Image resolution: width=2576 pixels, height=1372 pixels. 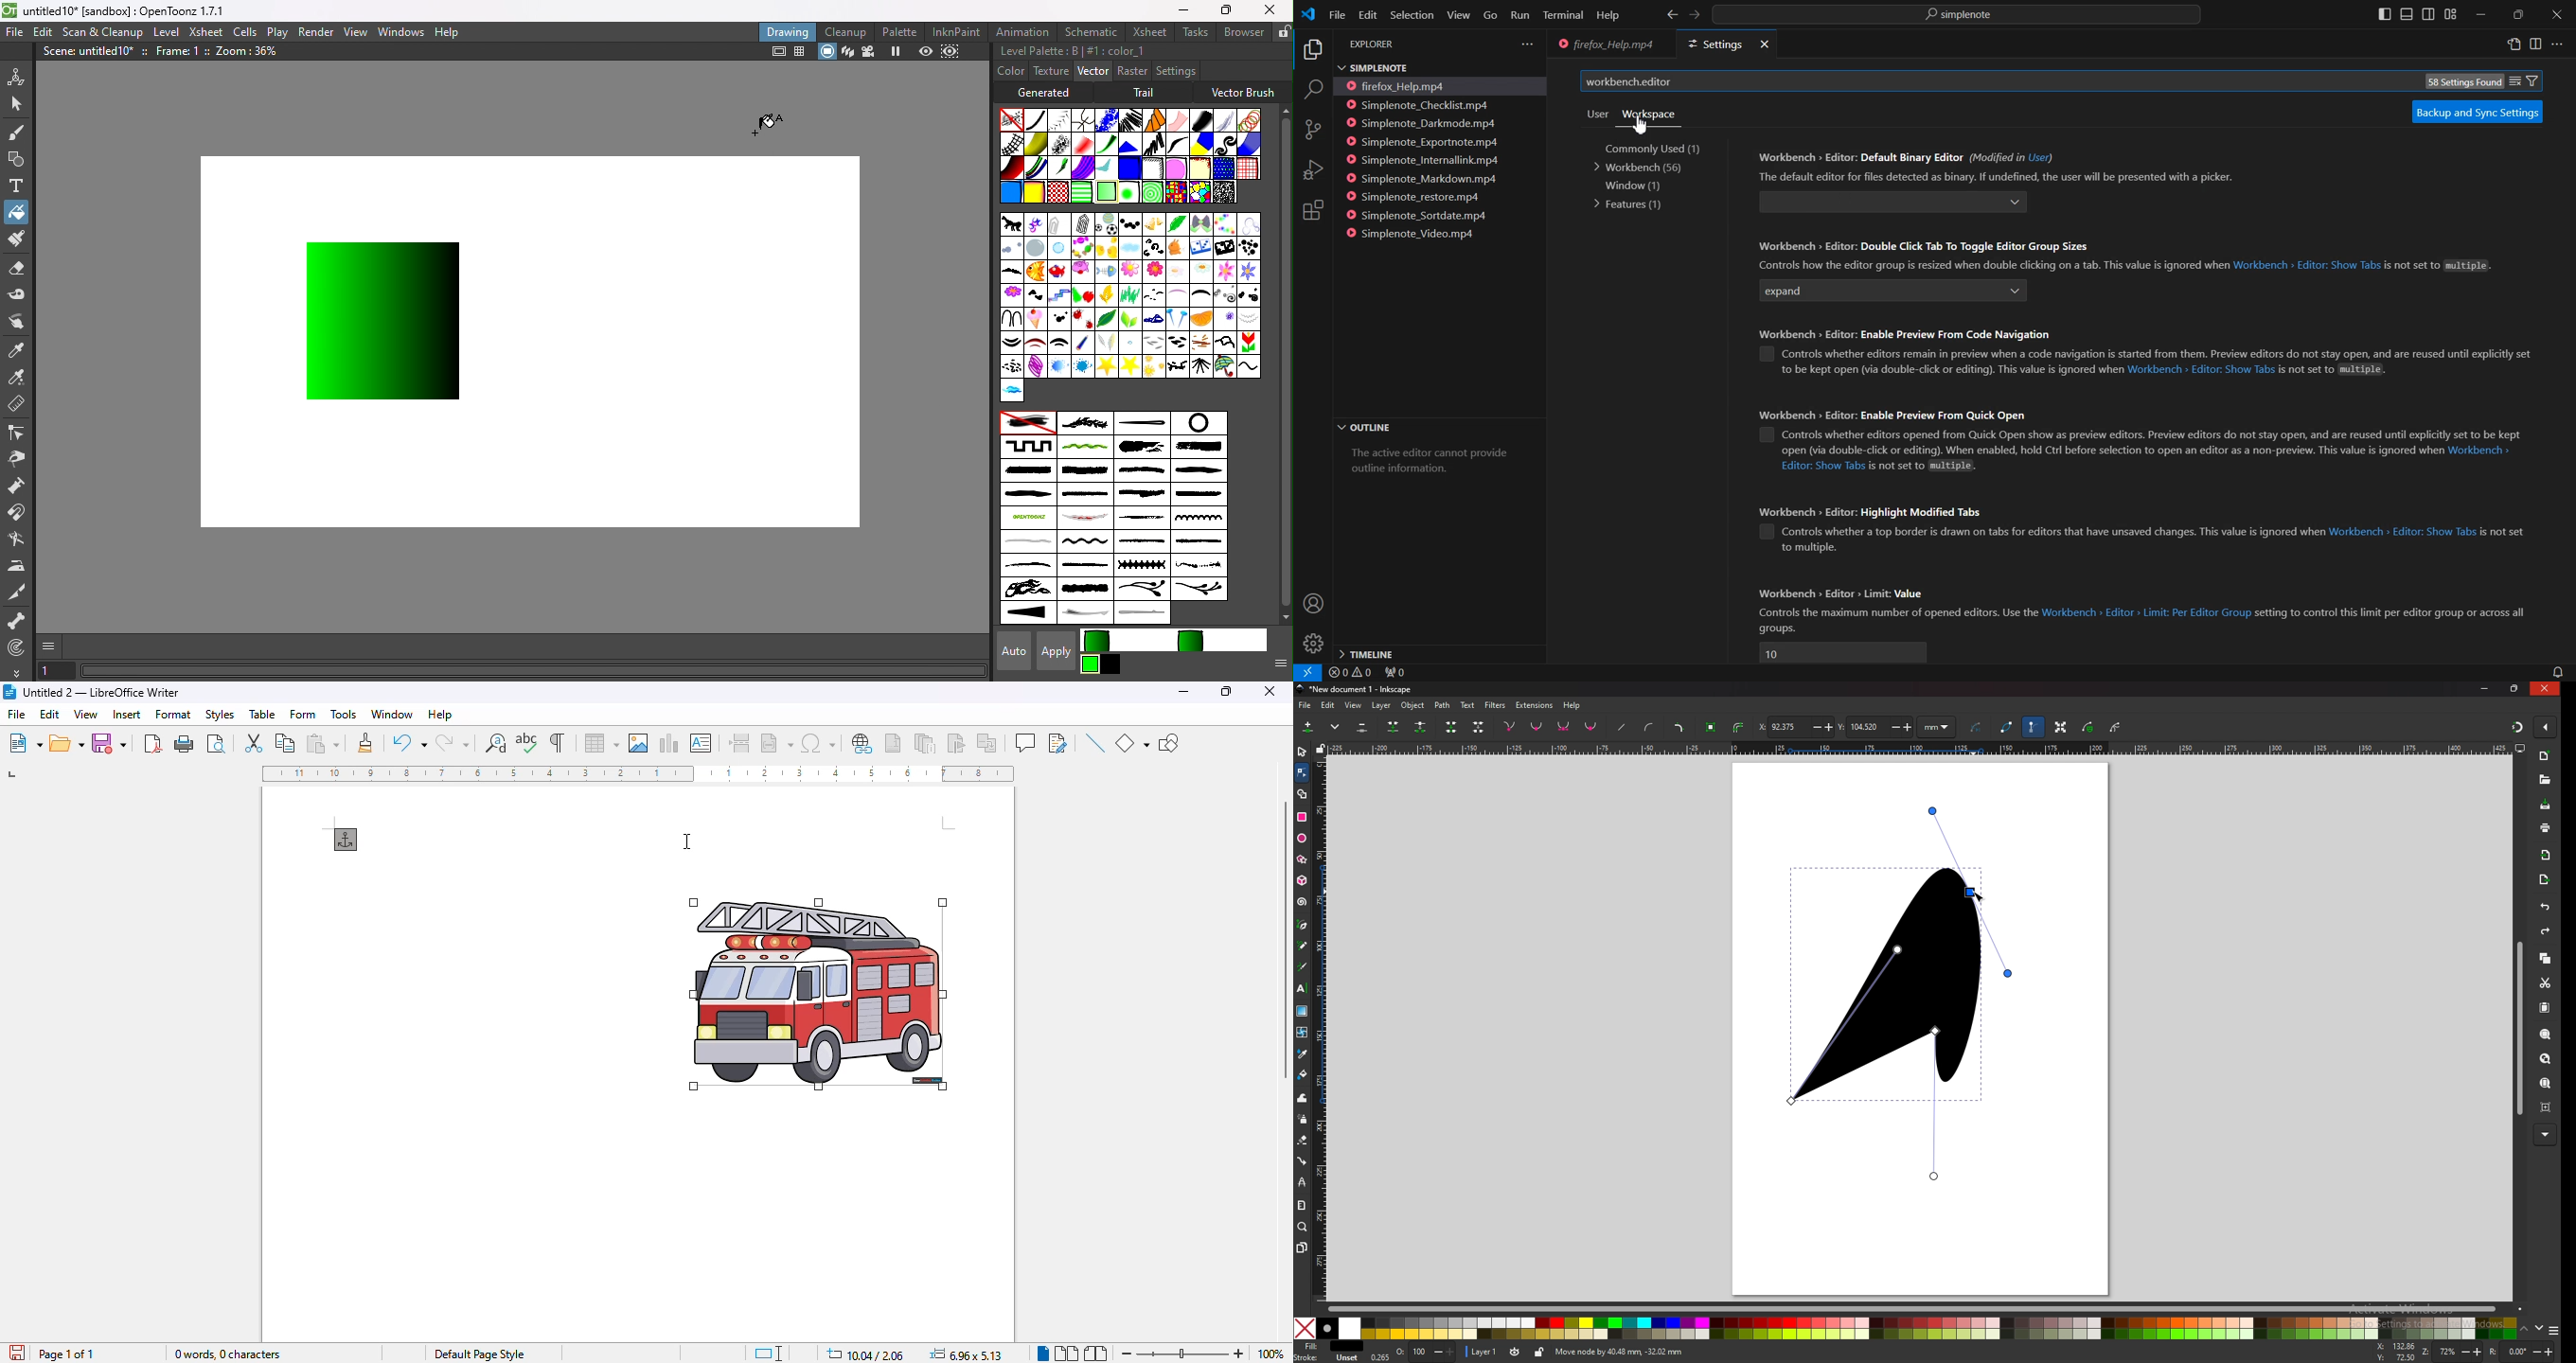 I want to click on rice, so click(x=1178, y=342).